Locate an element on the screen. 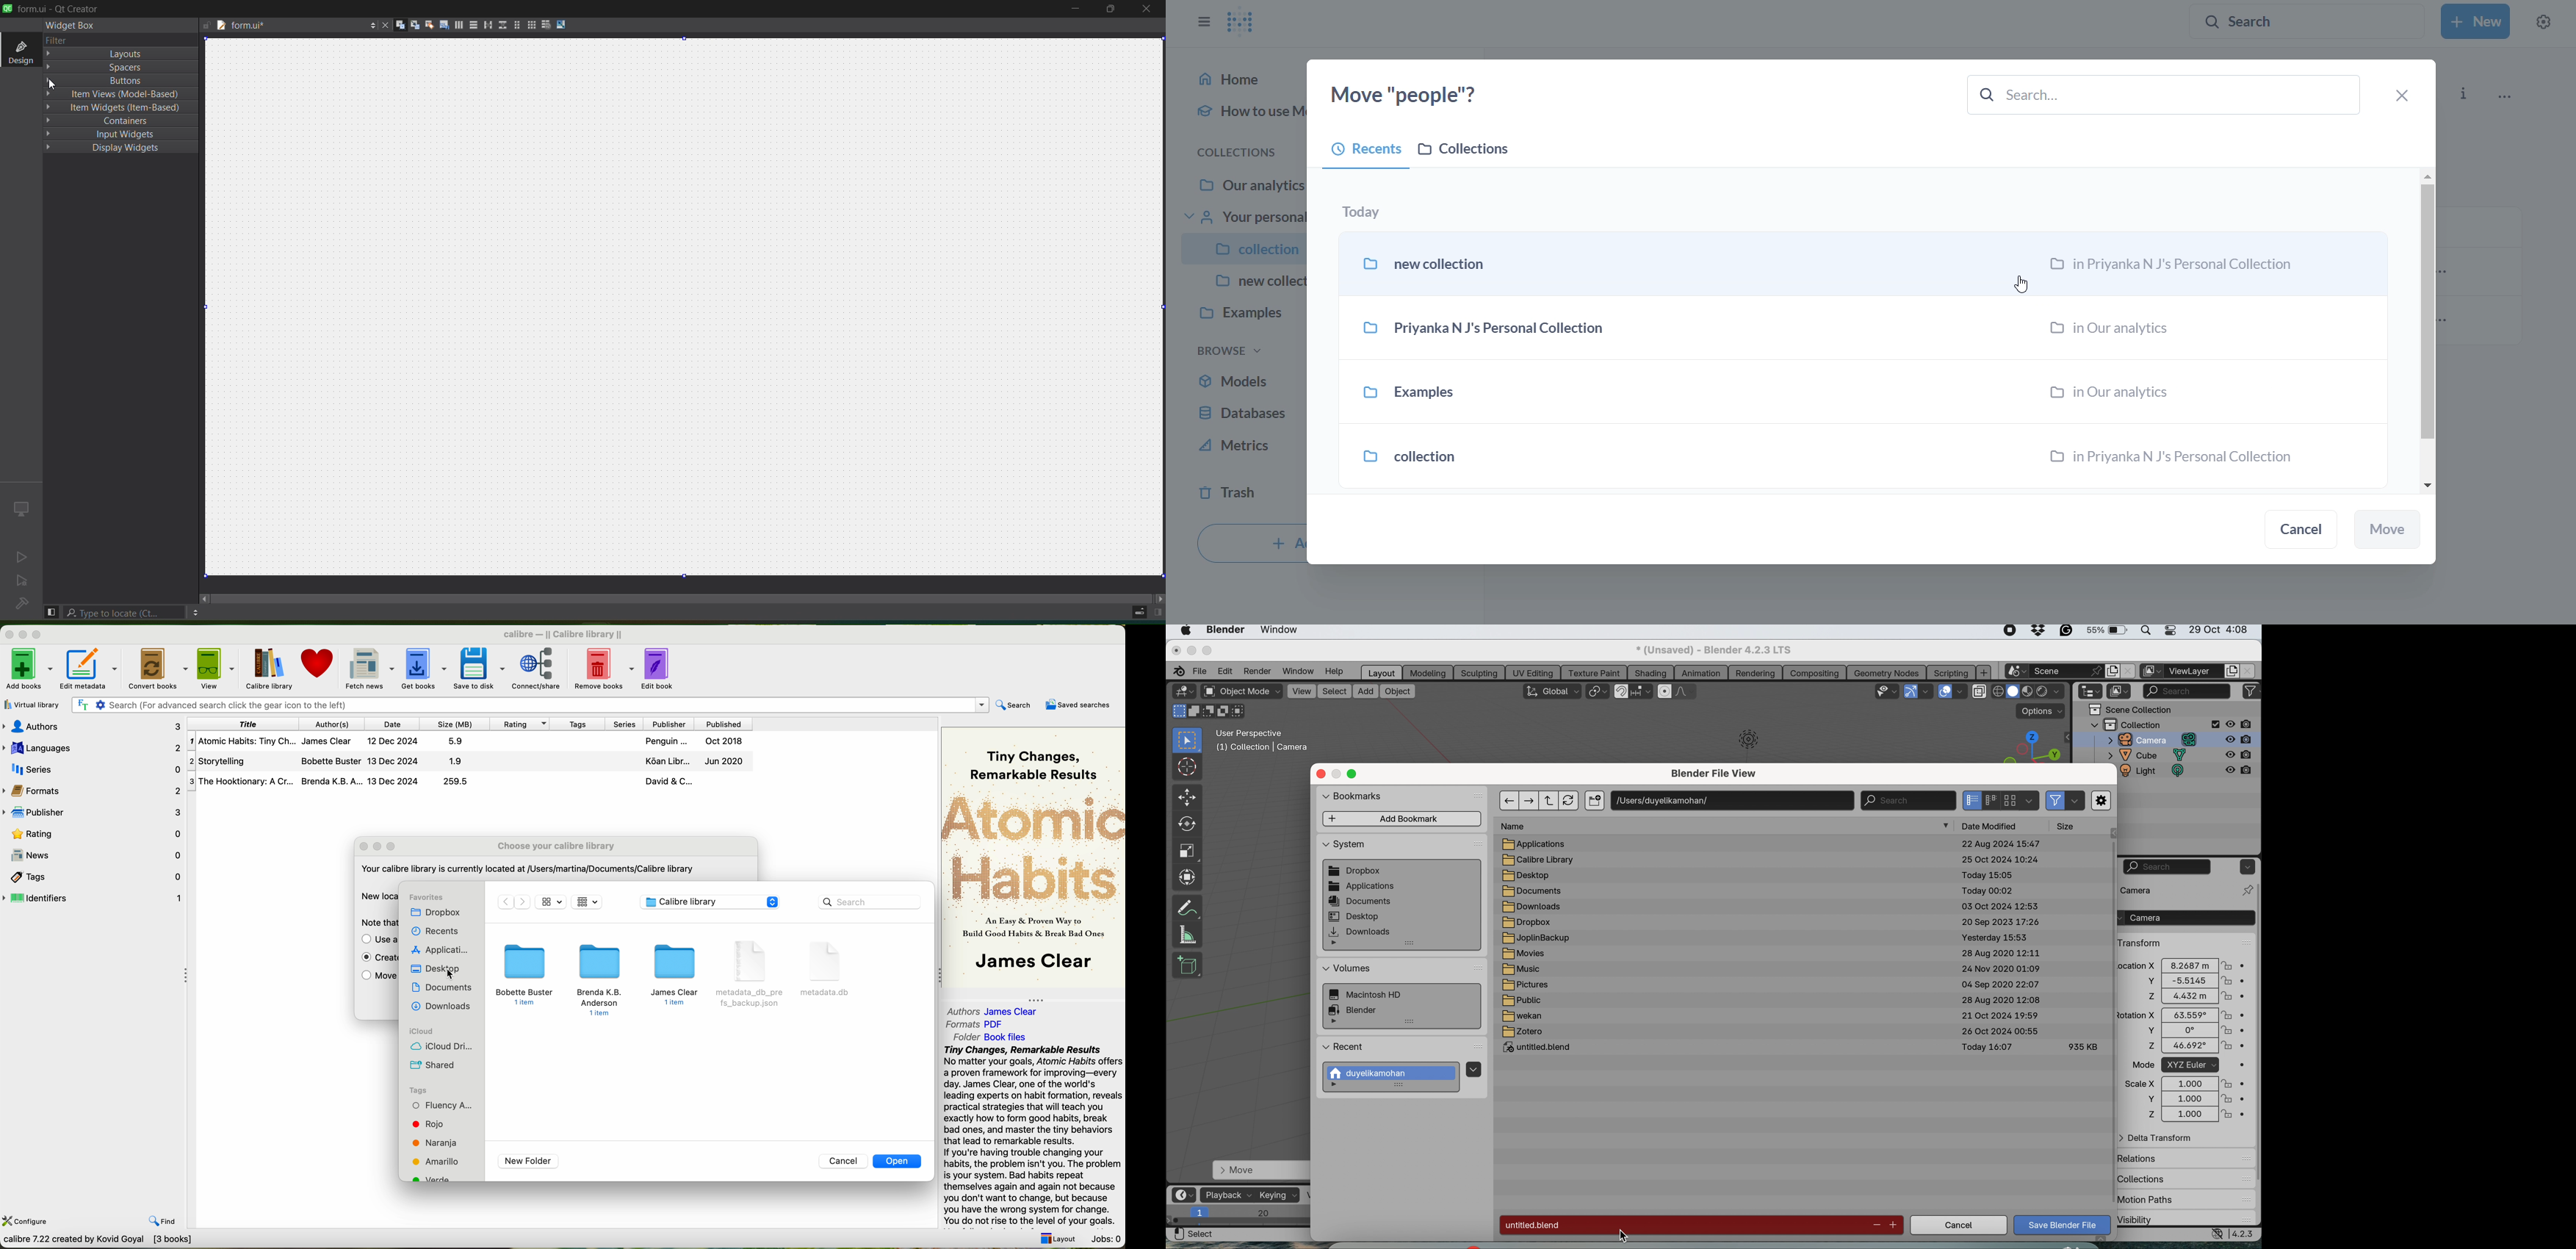 Image resolution: width=2576 pixels, height=1260 pixels. | Fr ¢ Search (For advanced search click the gear icon to the left) is located at coordinates (527, 704).